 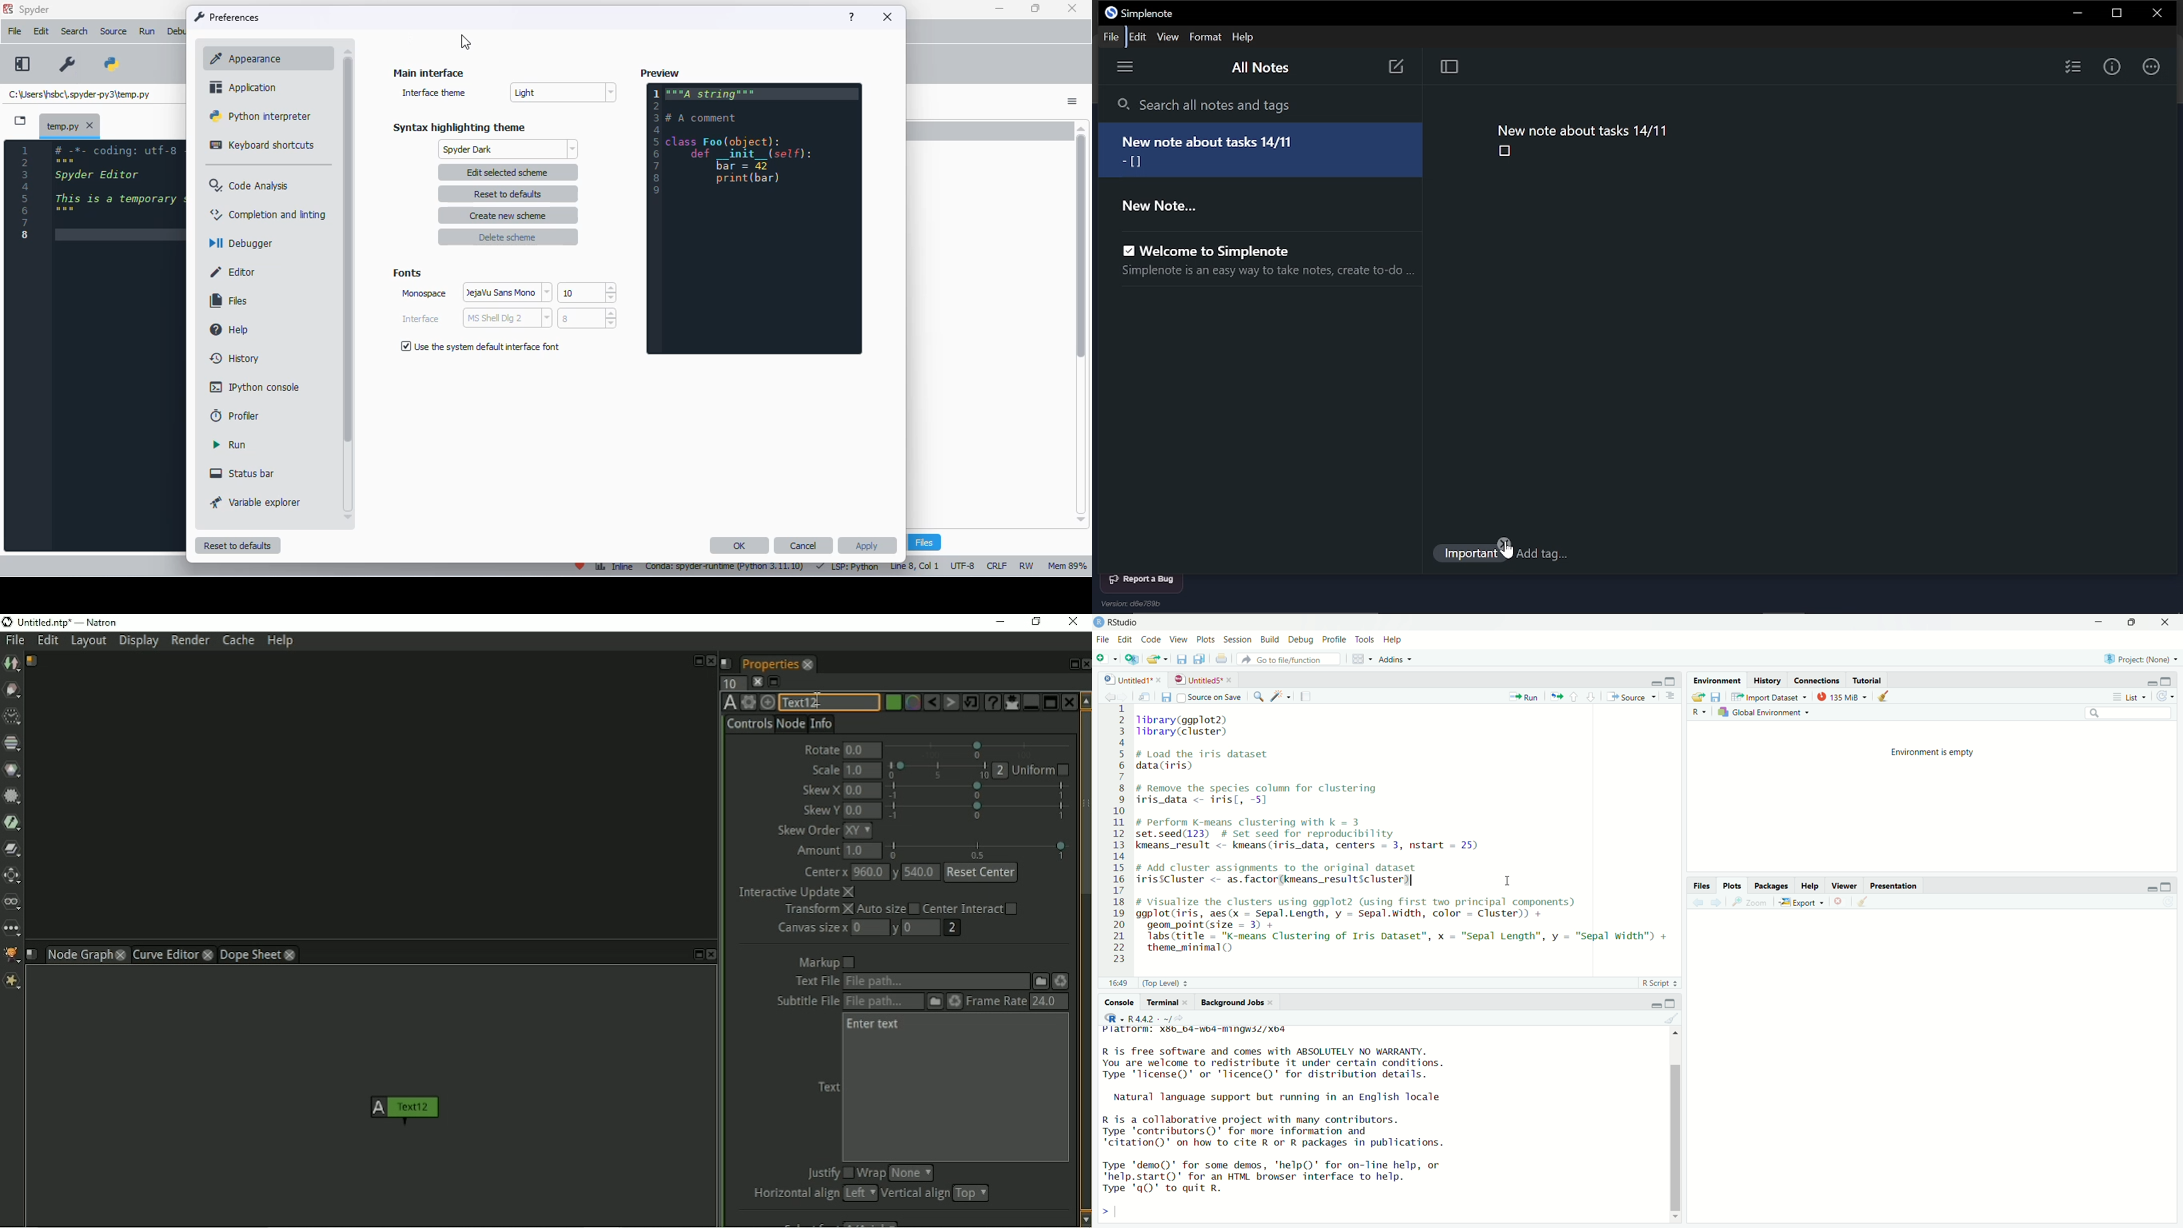 I want to click on close, so click(x=2166, y=623).